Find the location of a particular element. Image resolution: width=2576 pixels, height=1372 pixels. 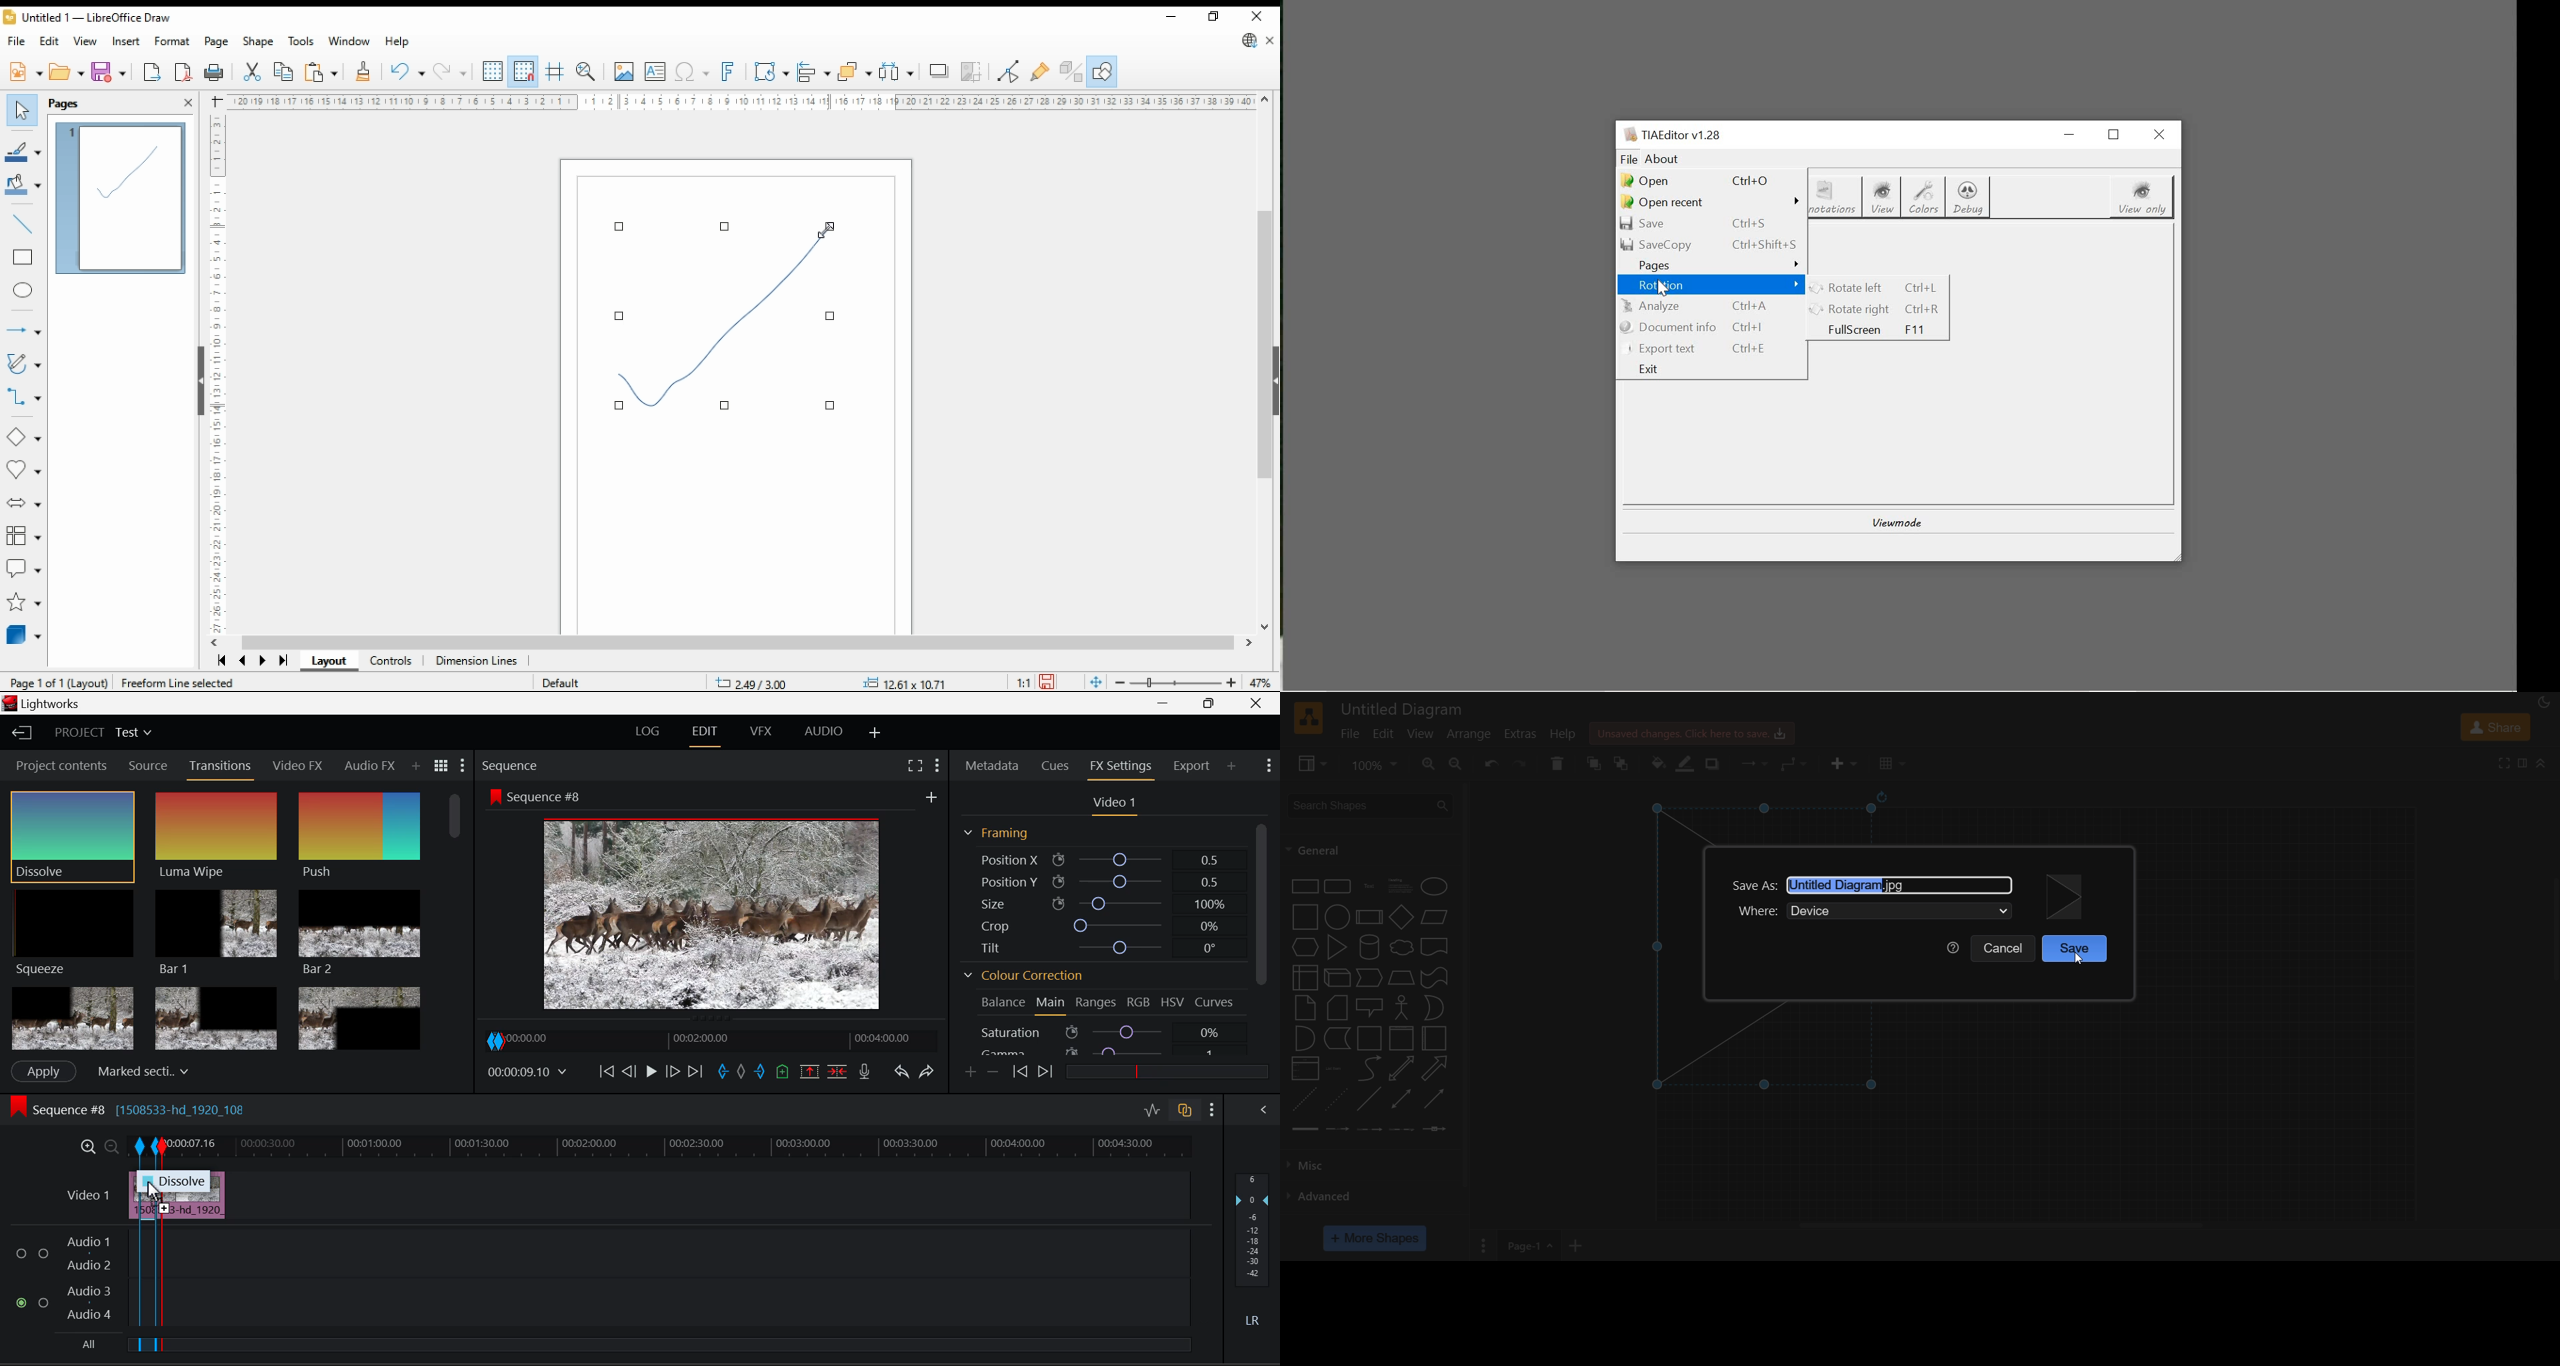

line color is located at coordinates (24, 151).